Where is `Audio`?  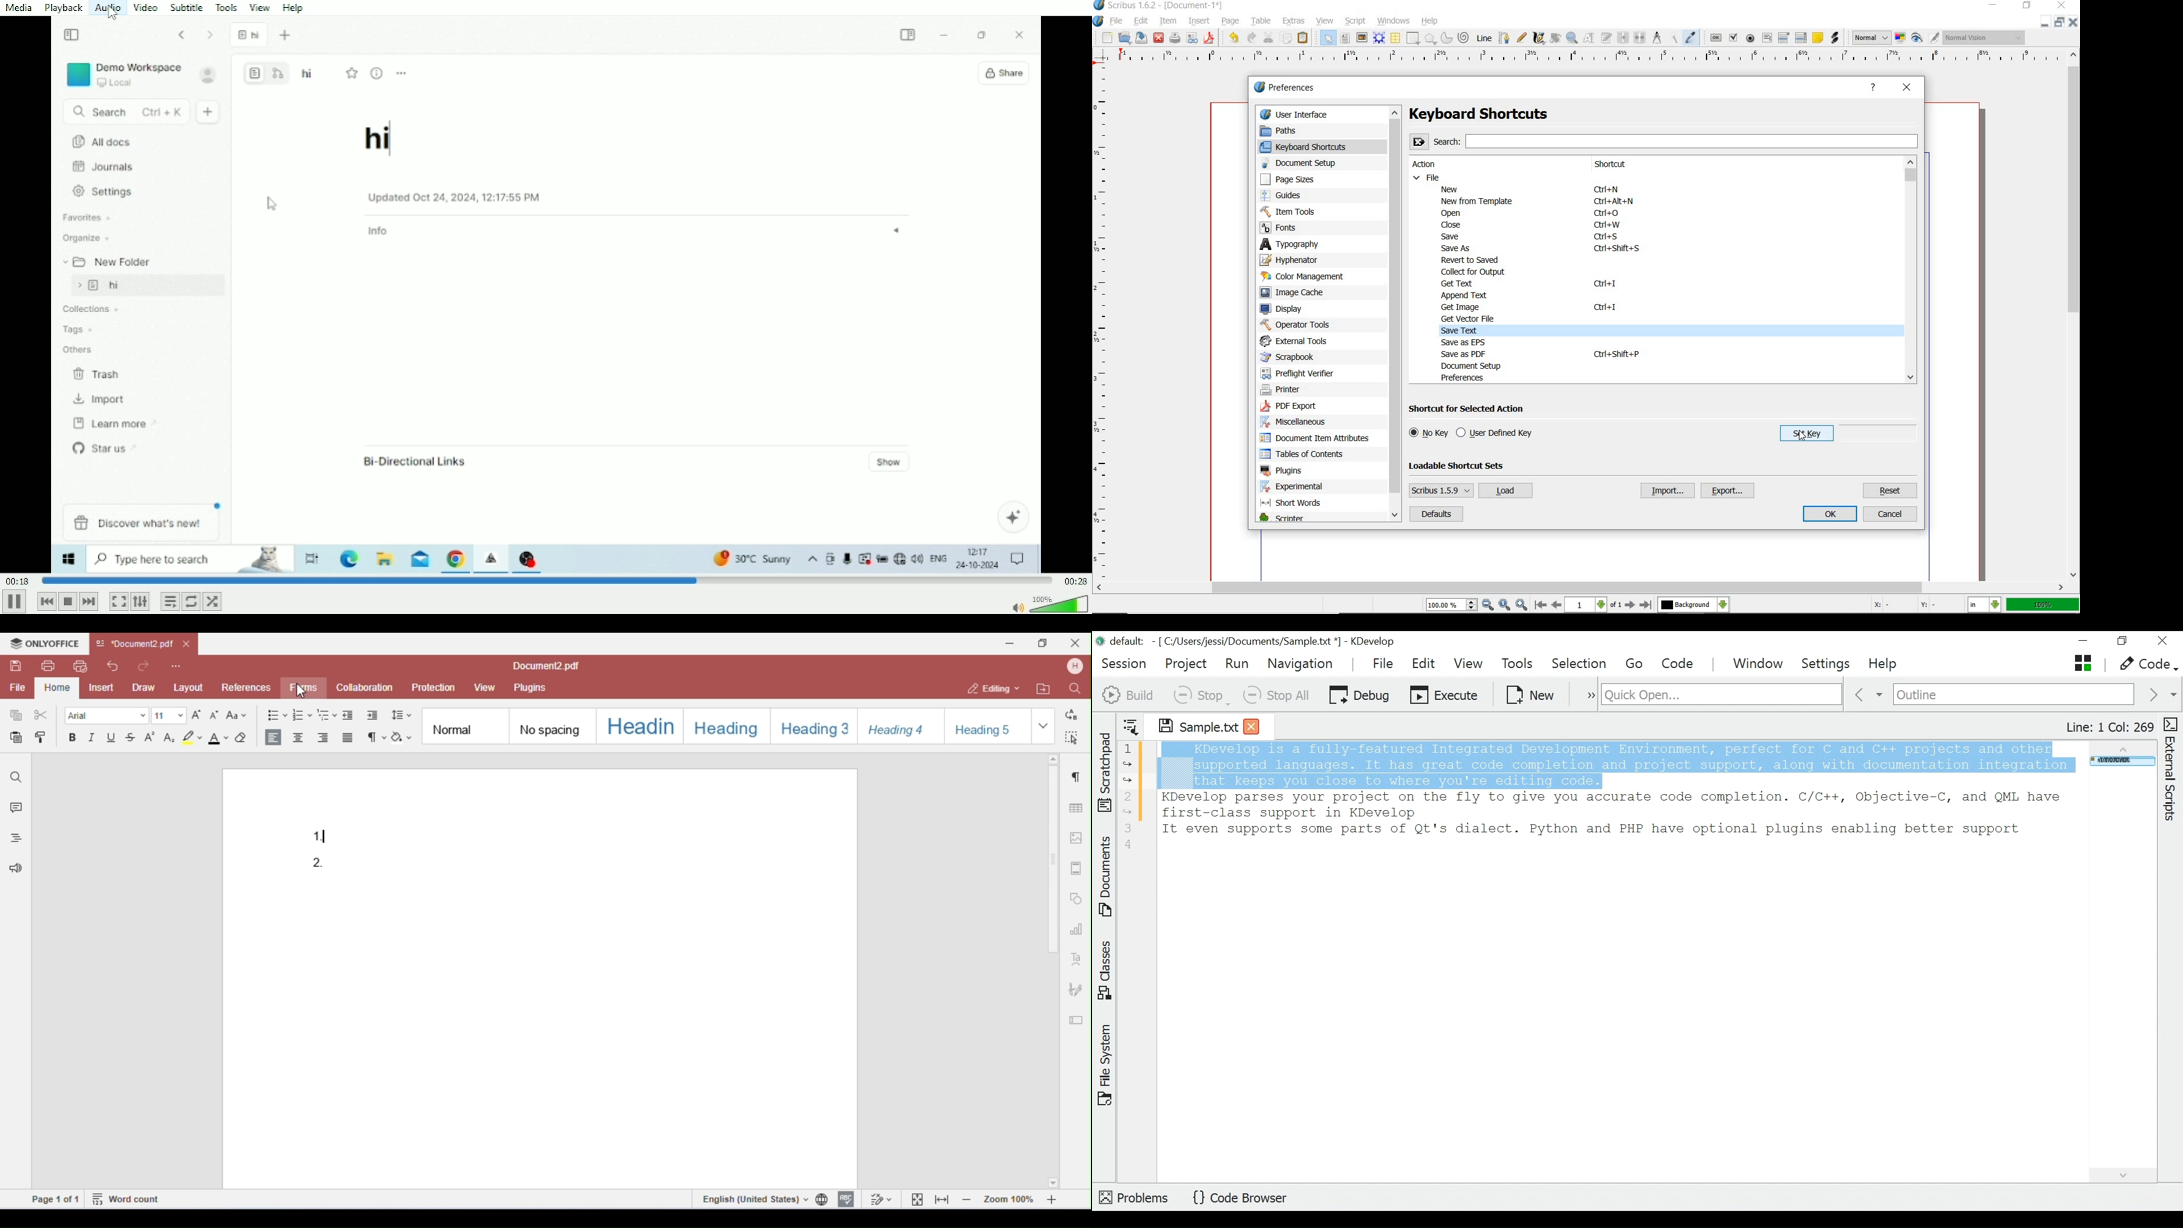 Audio is located at coordinates (108, 8).